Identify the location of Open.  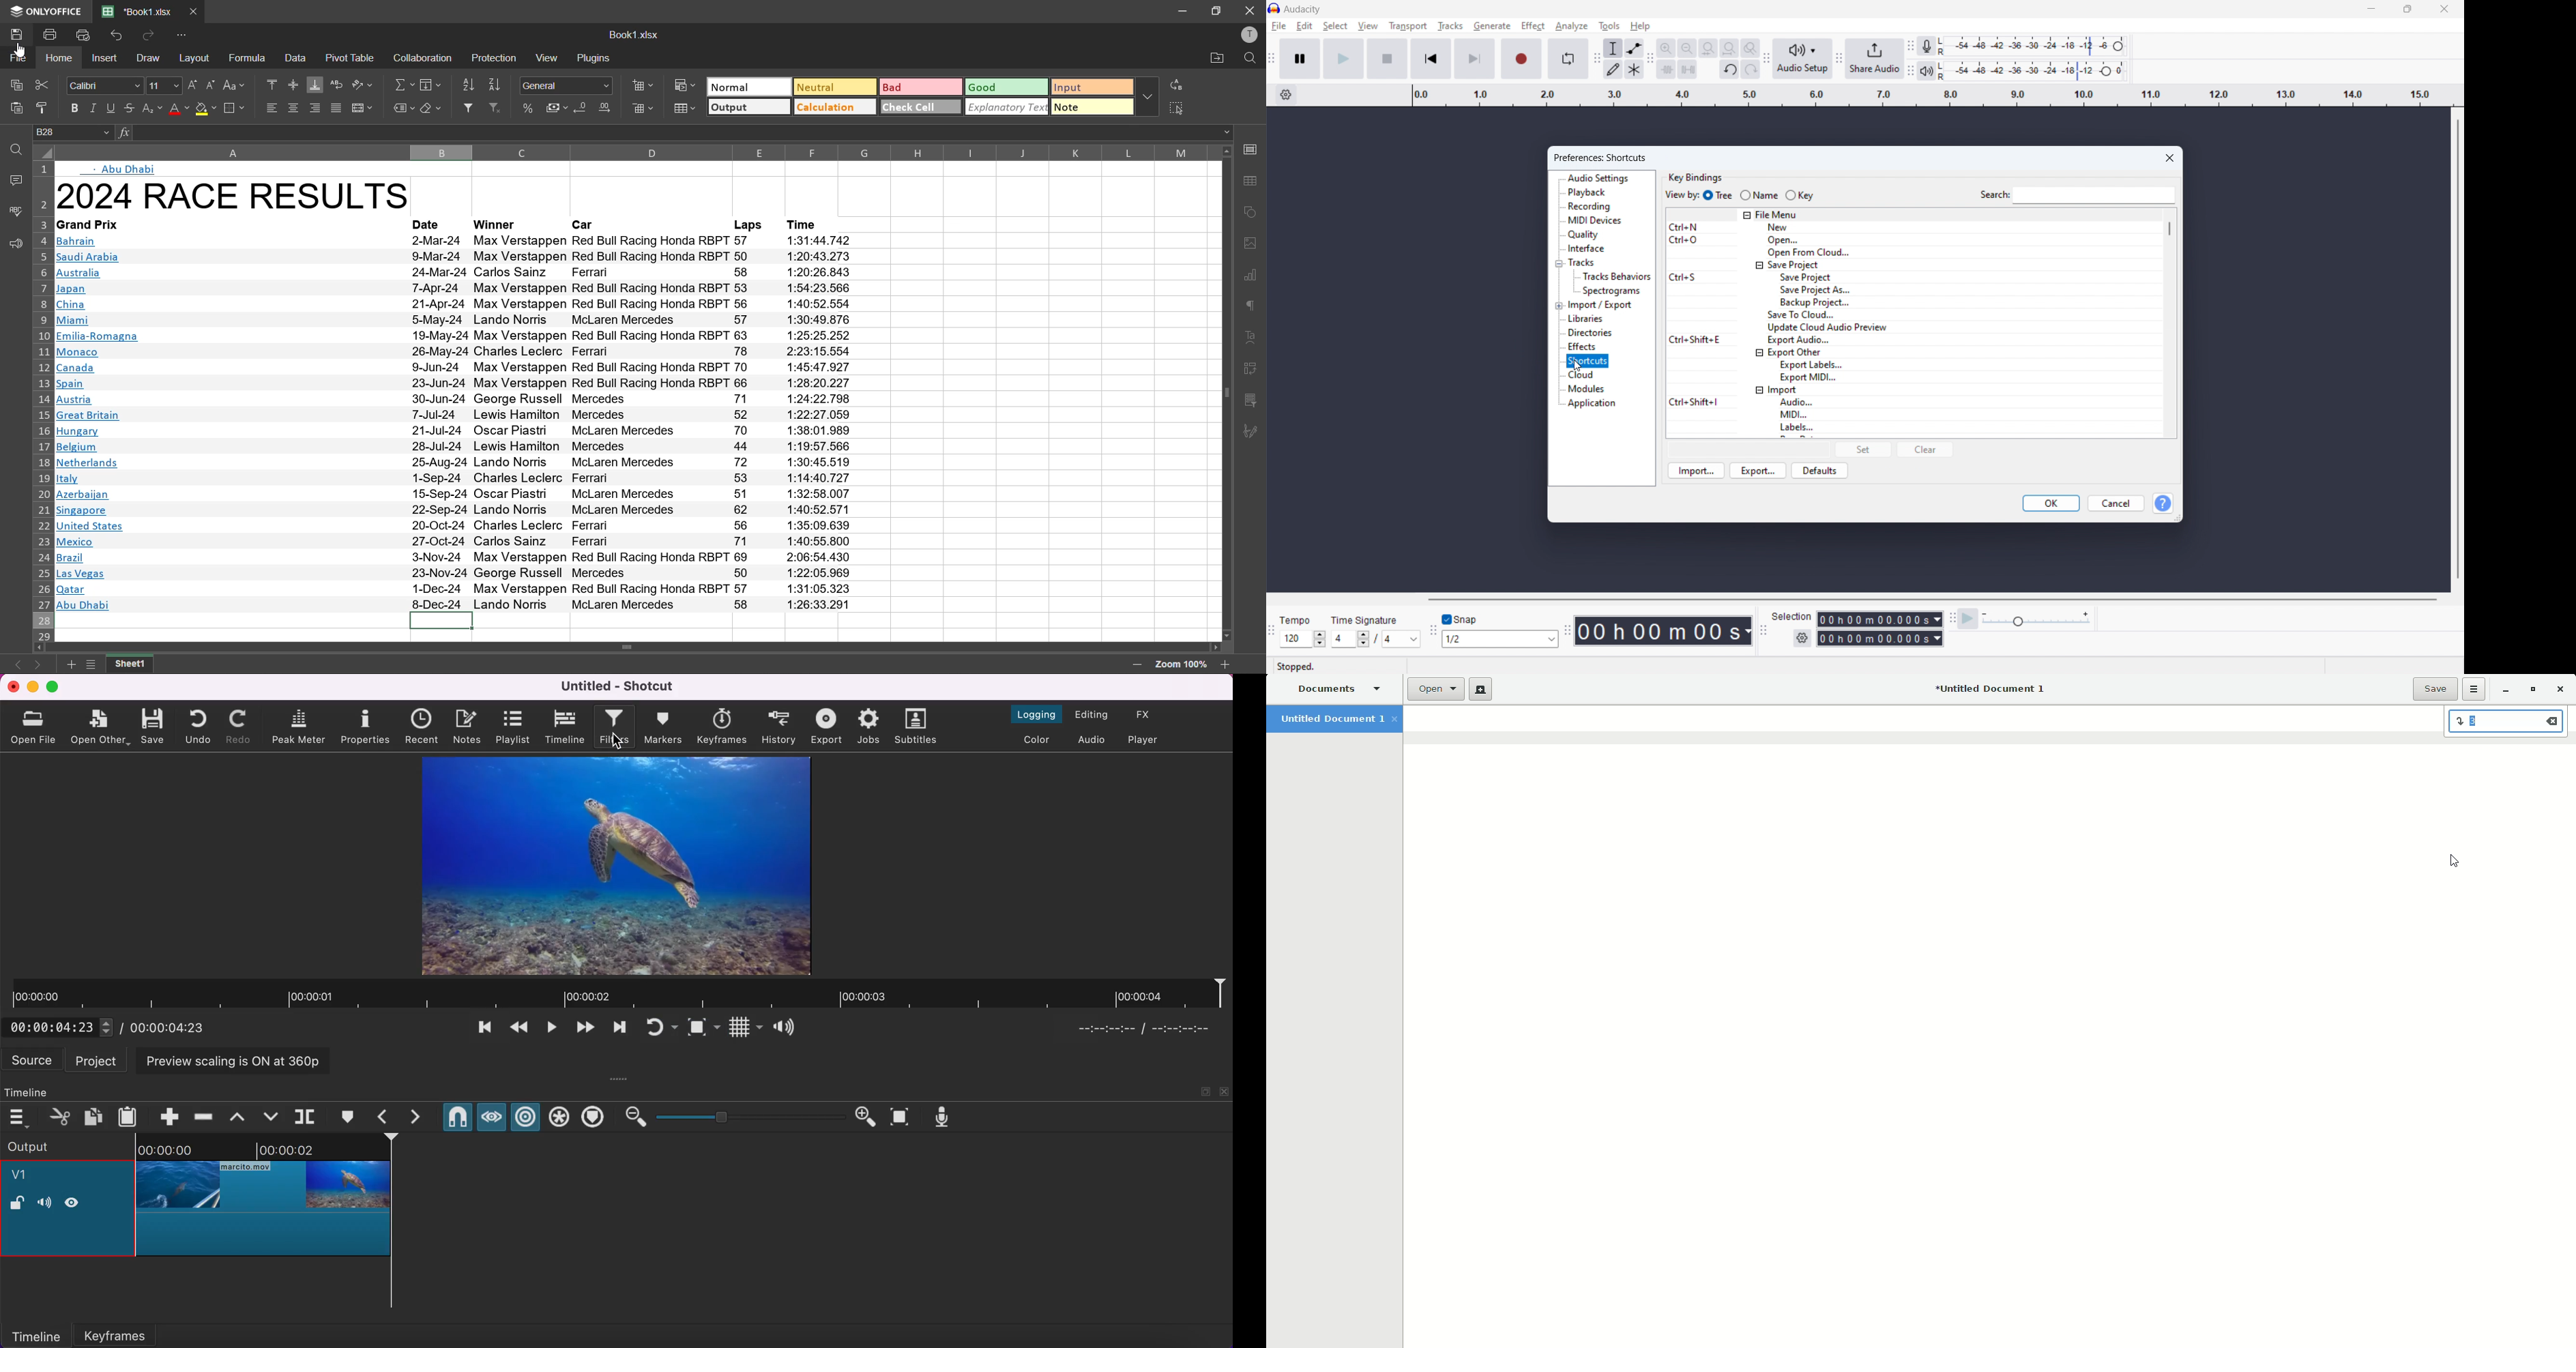
(1437, 688).